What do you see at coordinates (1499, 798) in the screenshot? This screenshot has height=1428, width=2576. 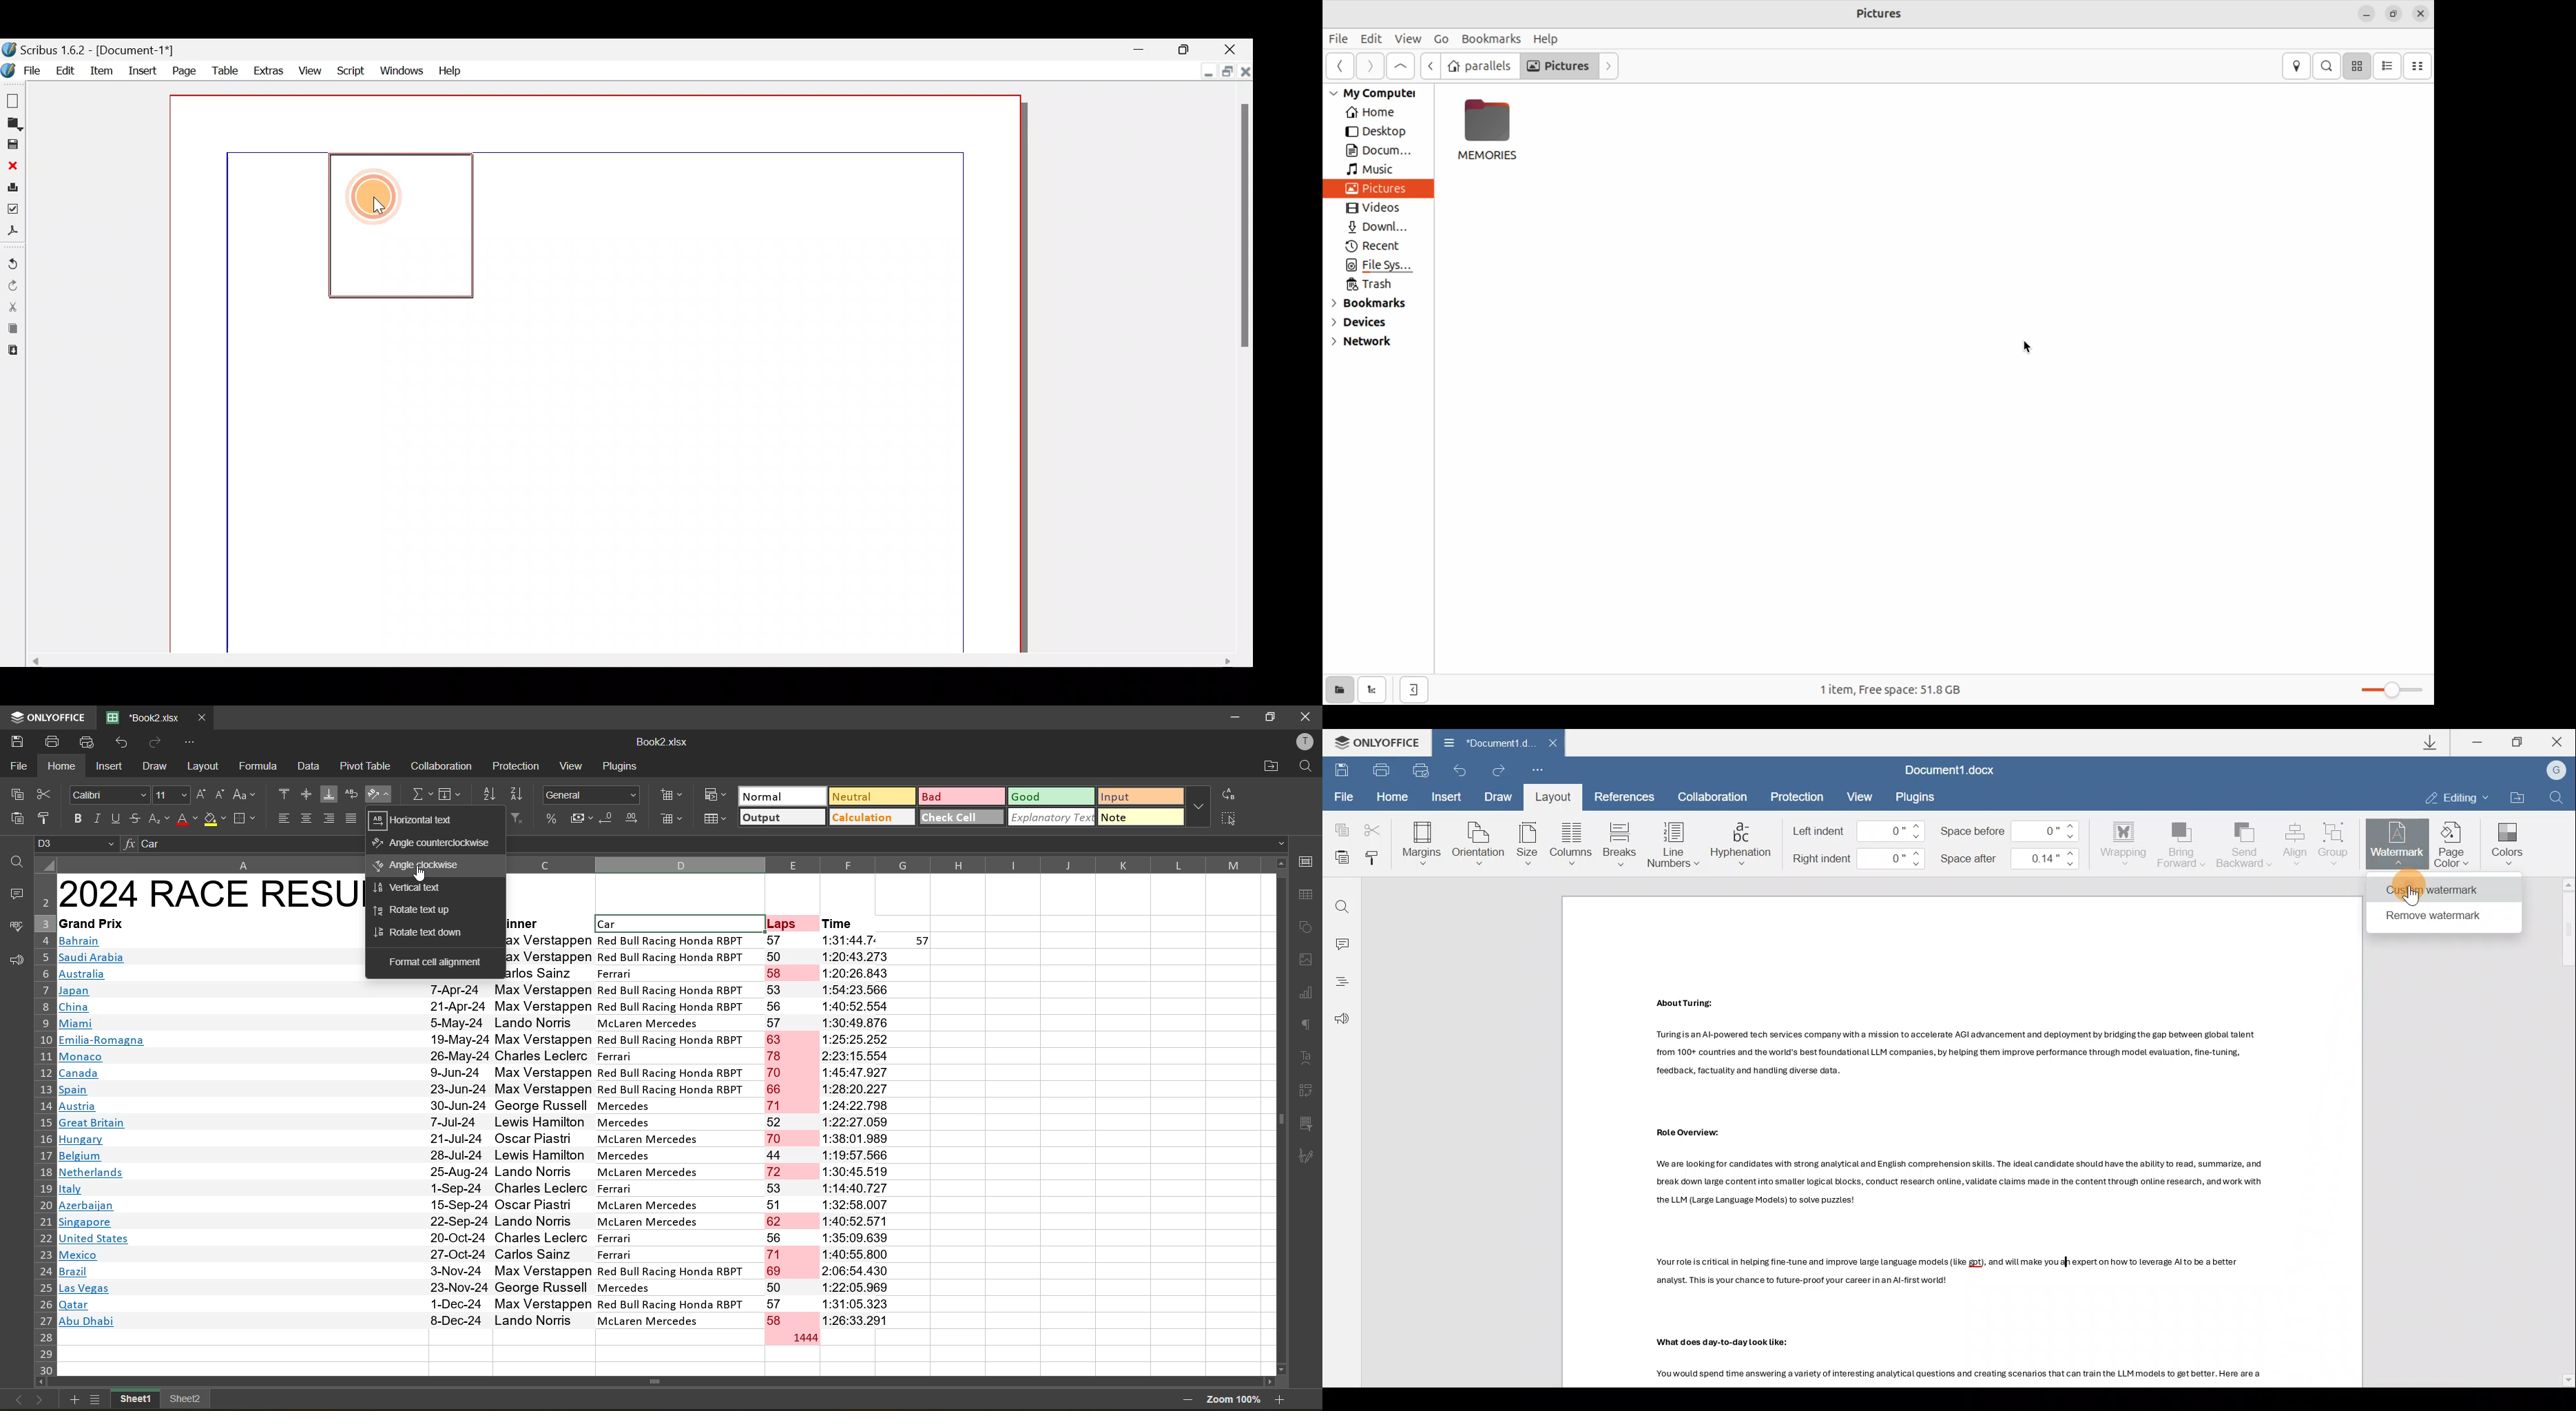 I see `Draw` at bounding box center [1499, 798].